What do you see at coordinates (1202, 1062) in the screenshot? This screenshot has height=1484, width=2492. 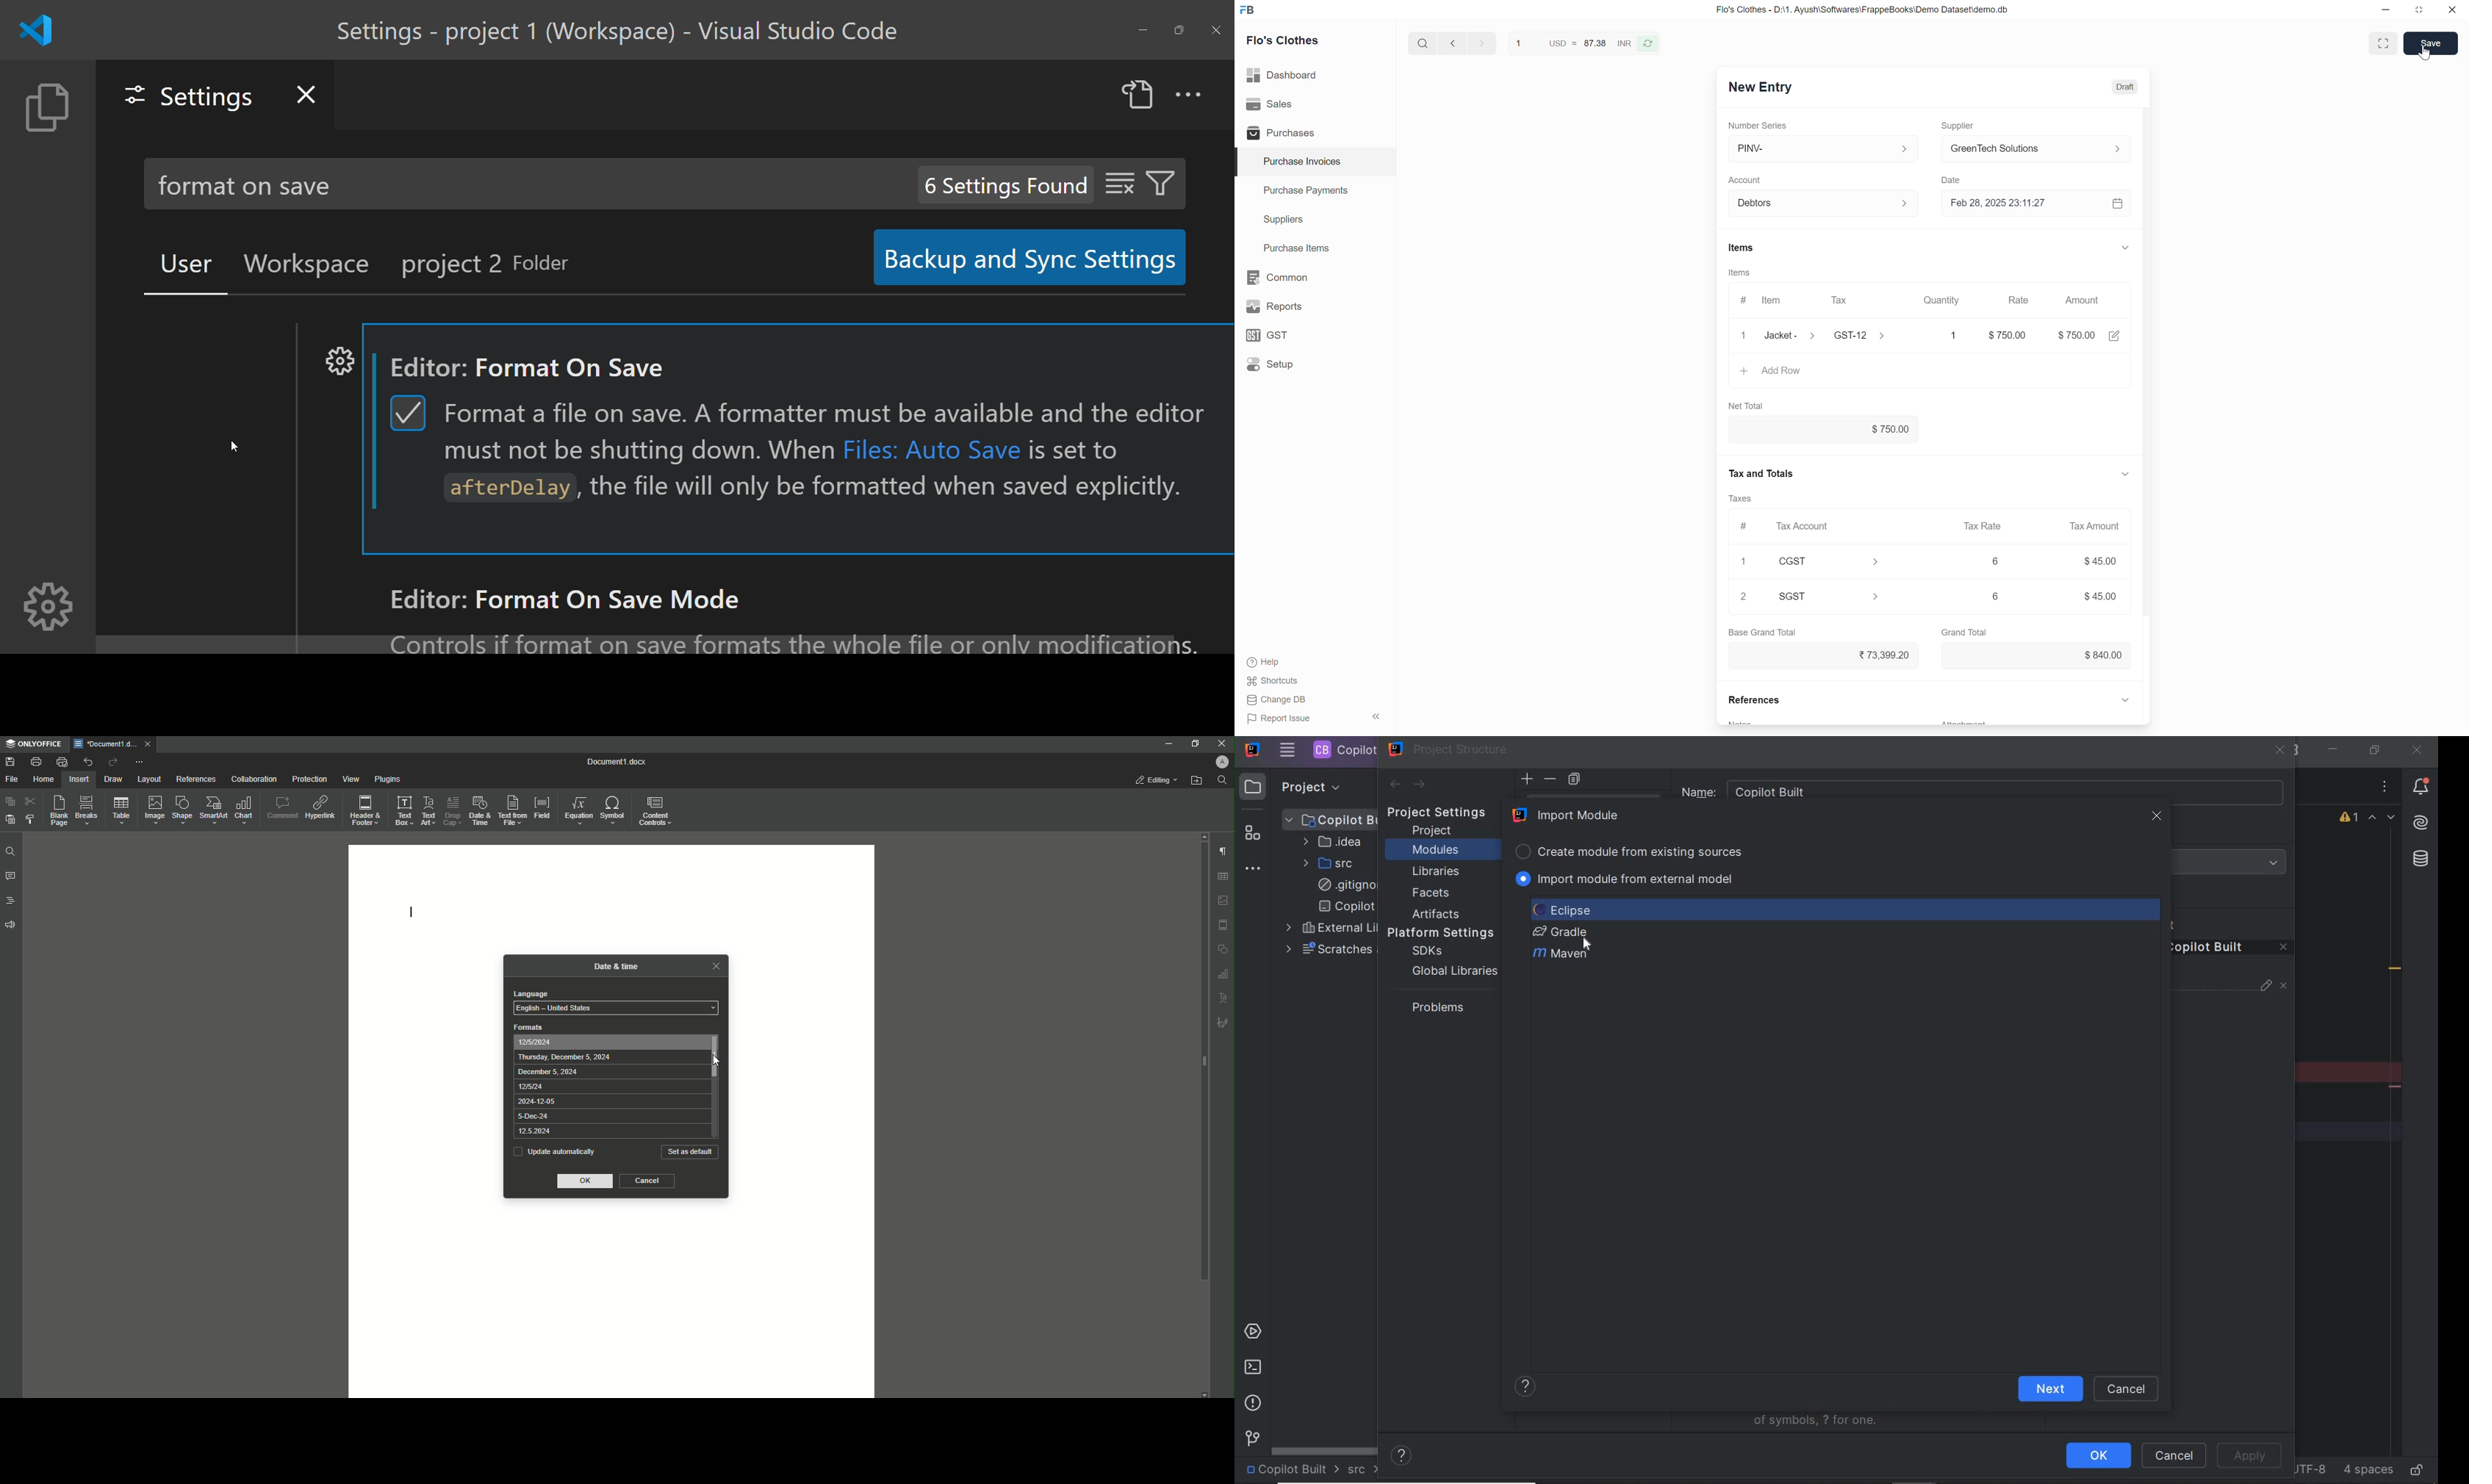 I see `scroll bar` at bounding box center [1202, 1062].